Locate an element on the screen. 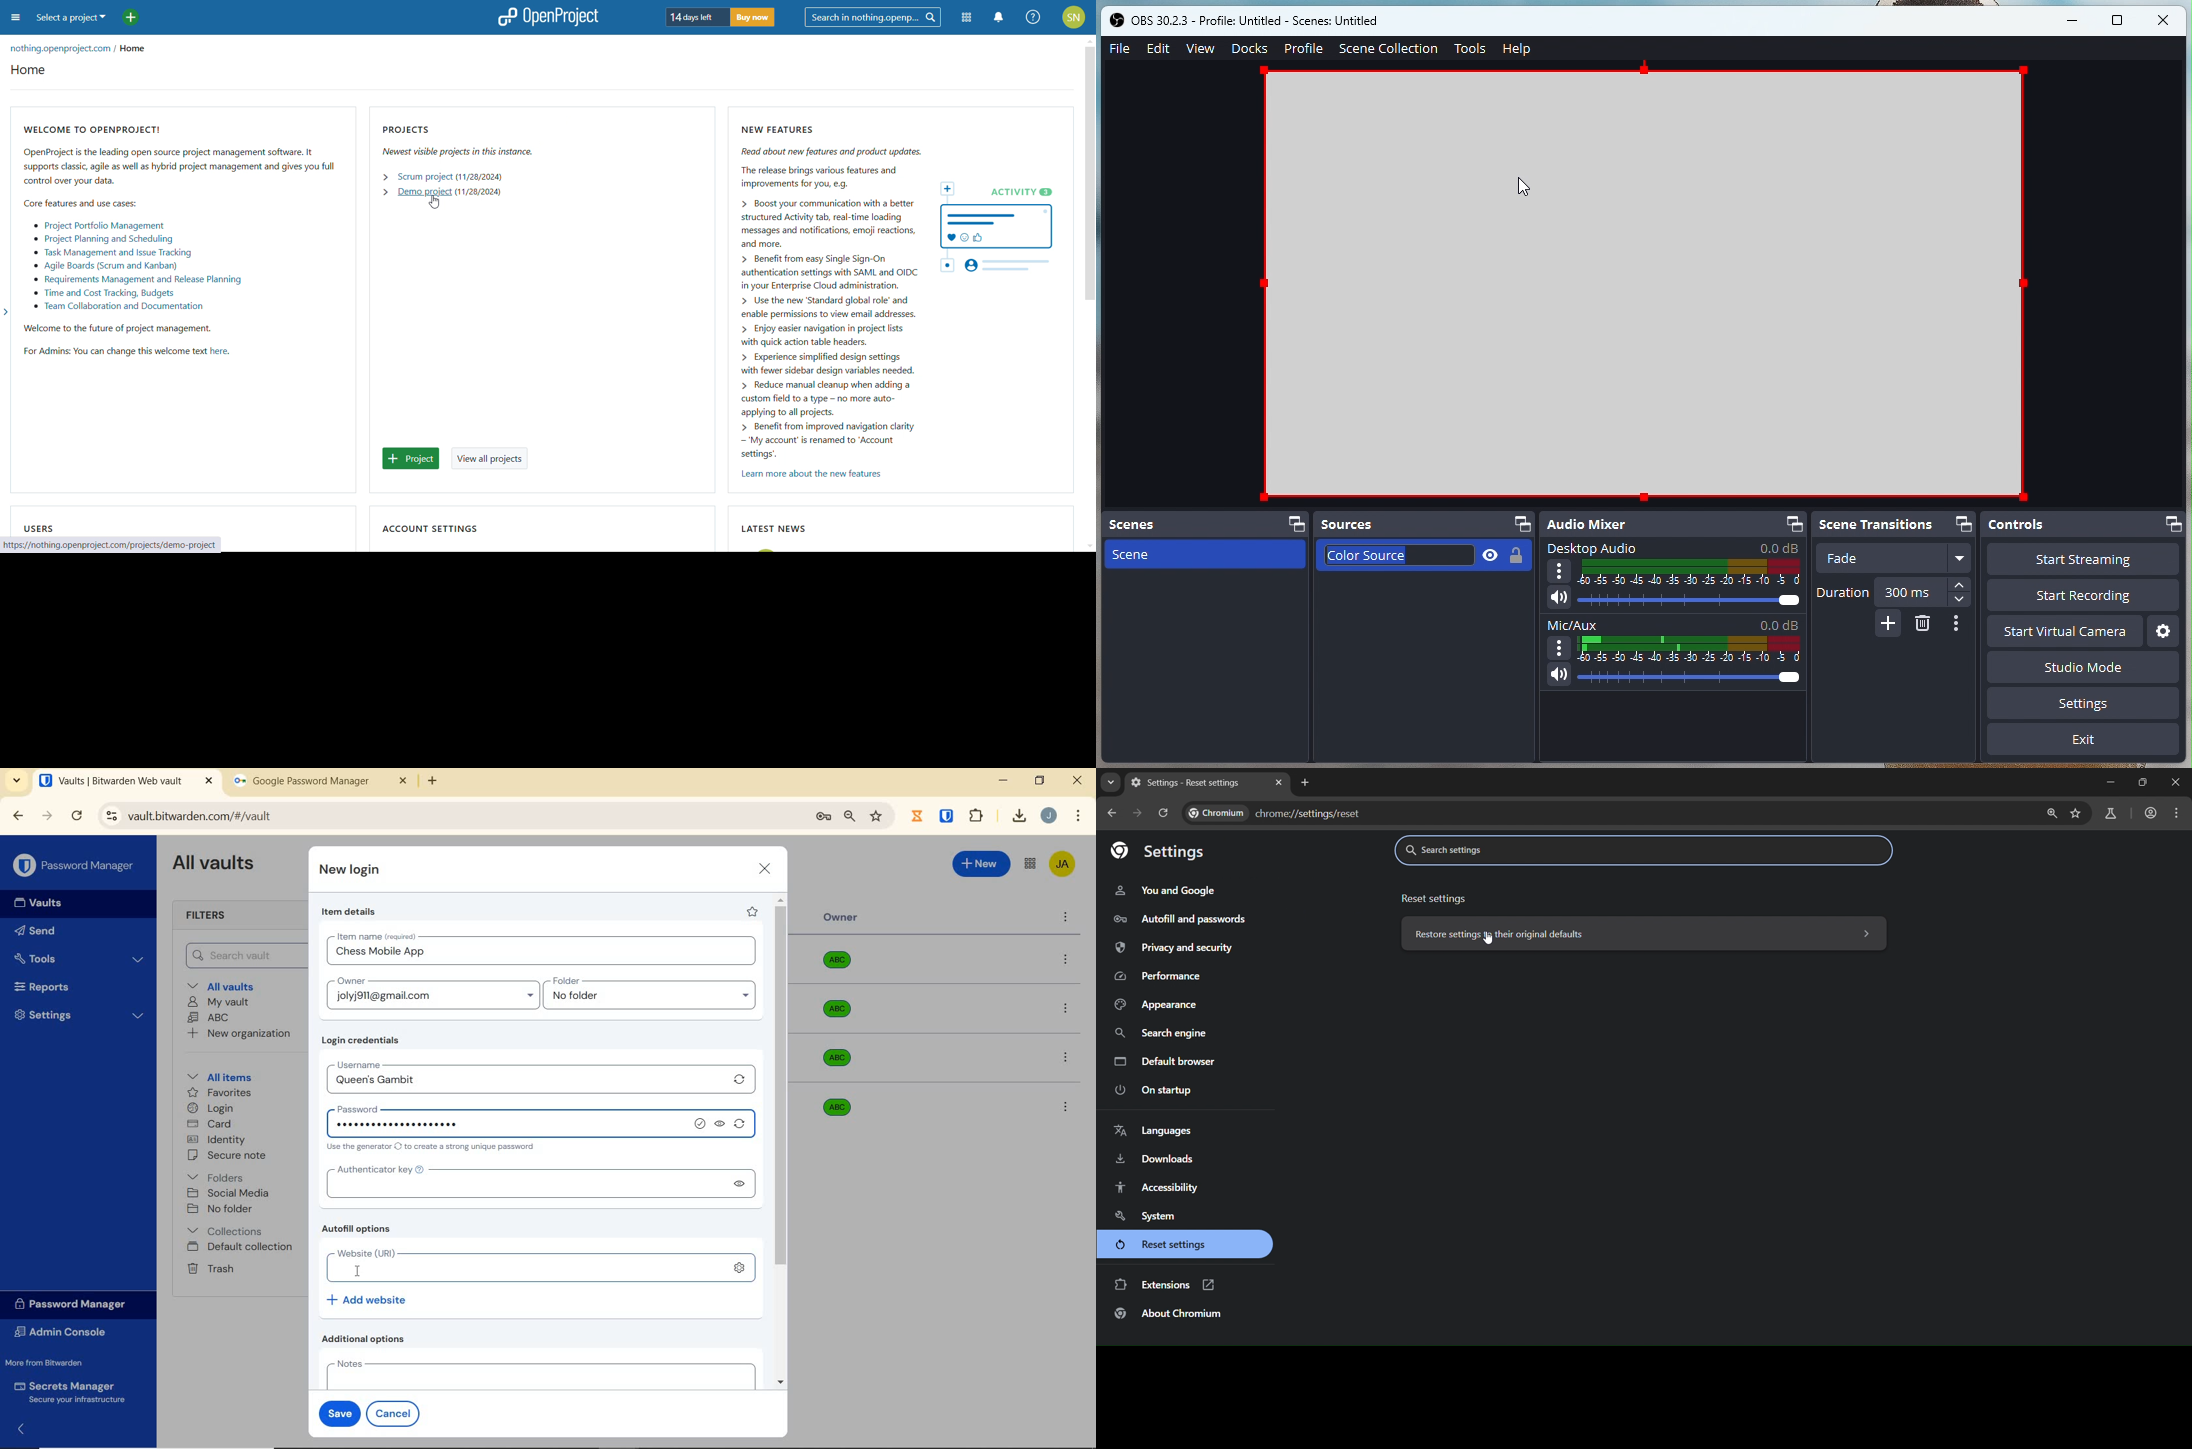  accessibility is located at coordinates (1157, 1188).